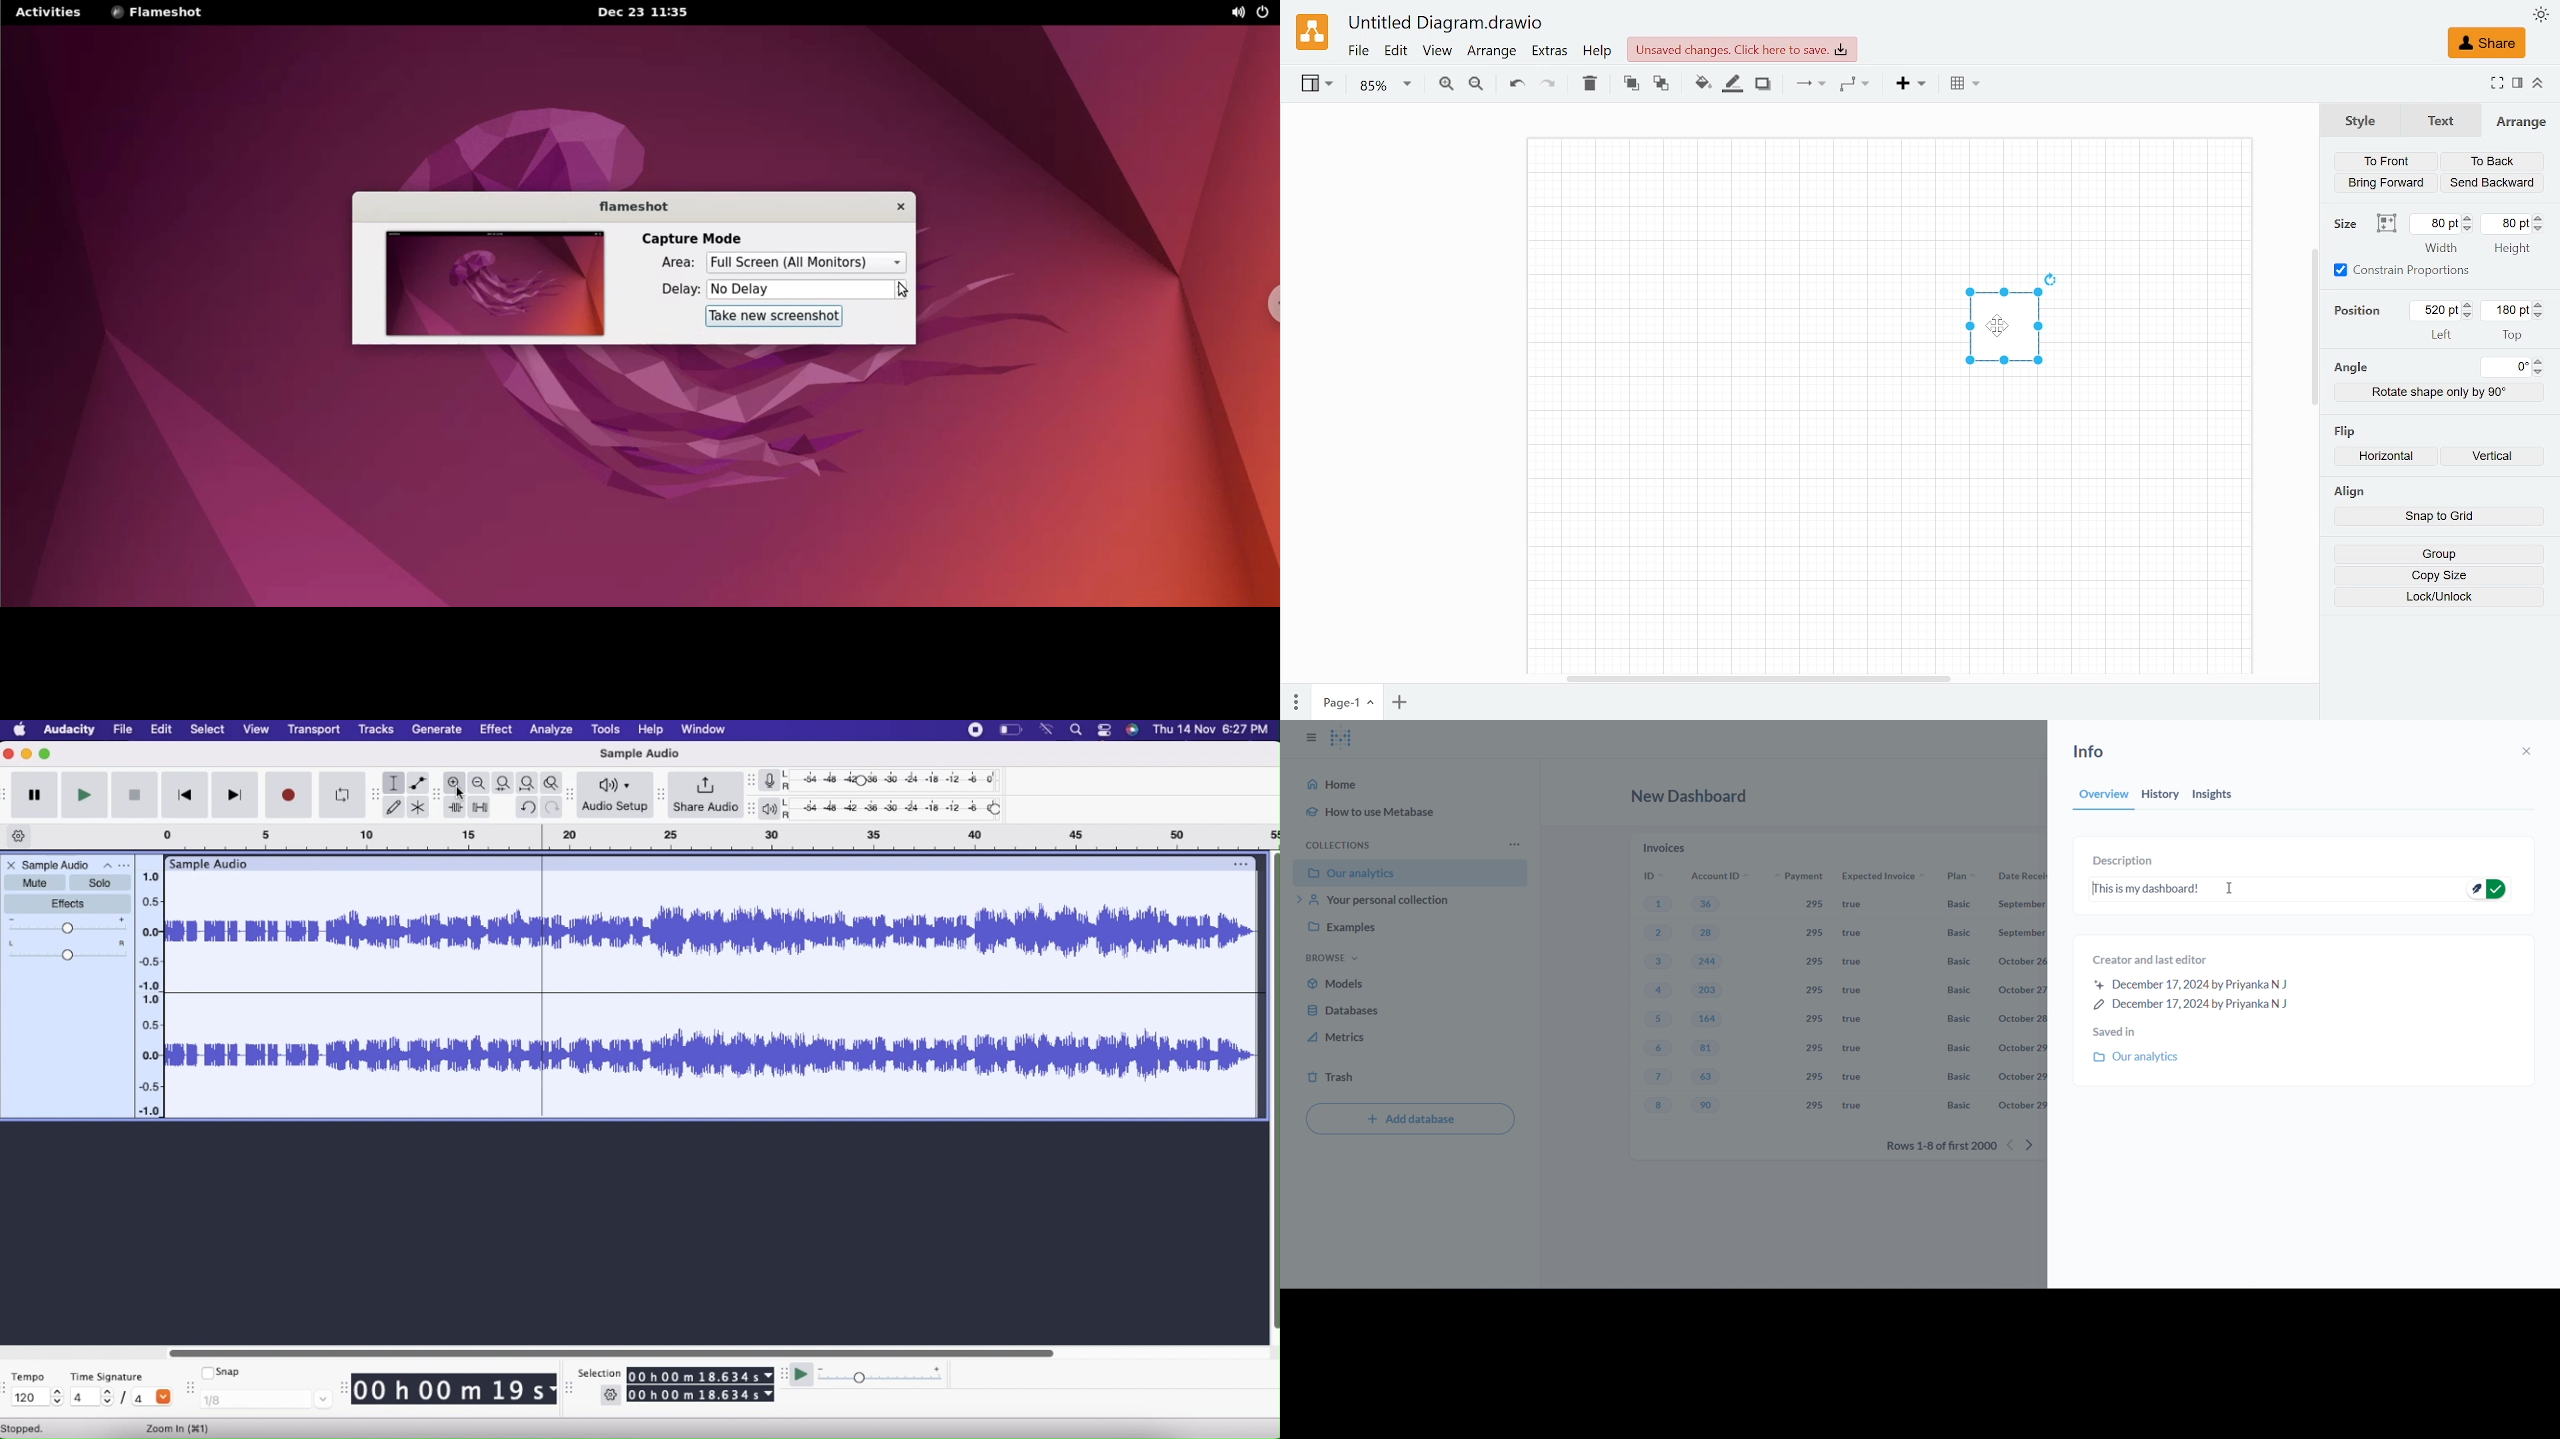 The height and width of the screenshot is (1456, 2576). Describe the element at coordinates (107, 1377) in the screenshot. I see `Time Signature` at that location.